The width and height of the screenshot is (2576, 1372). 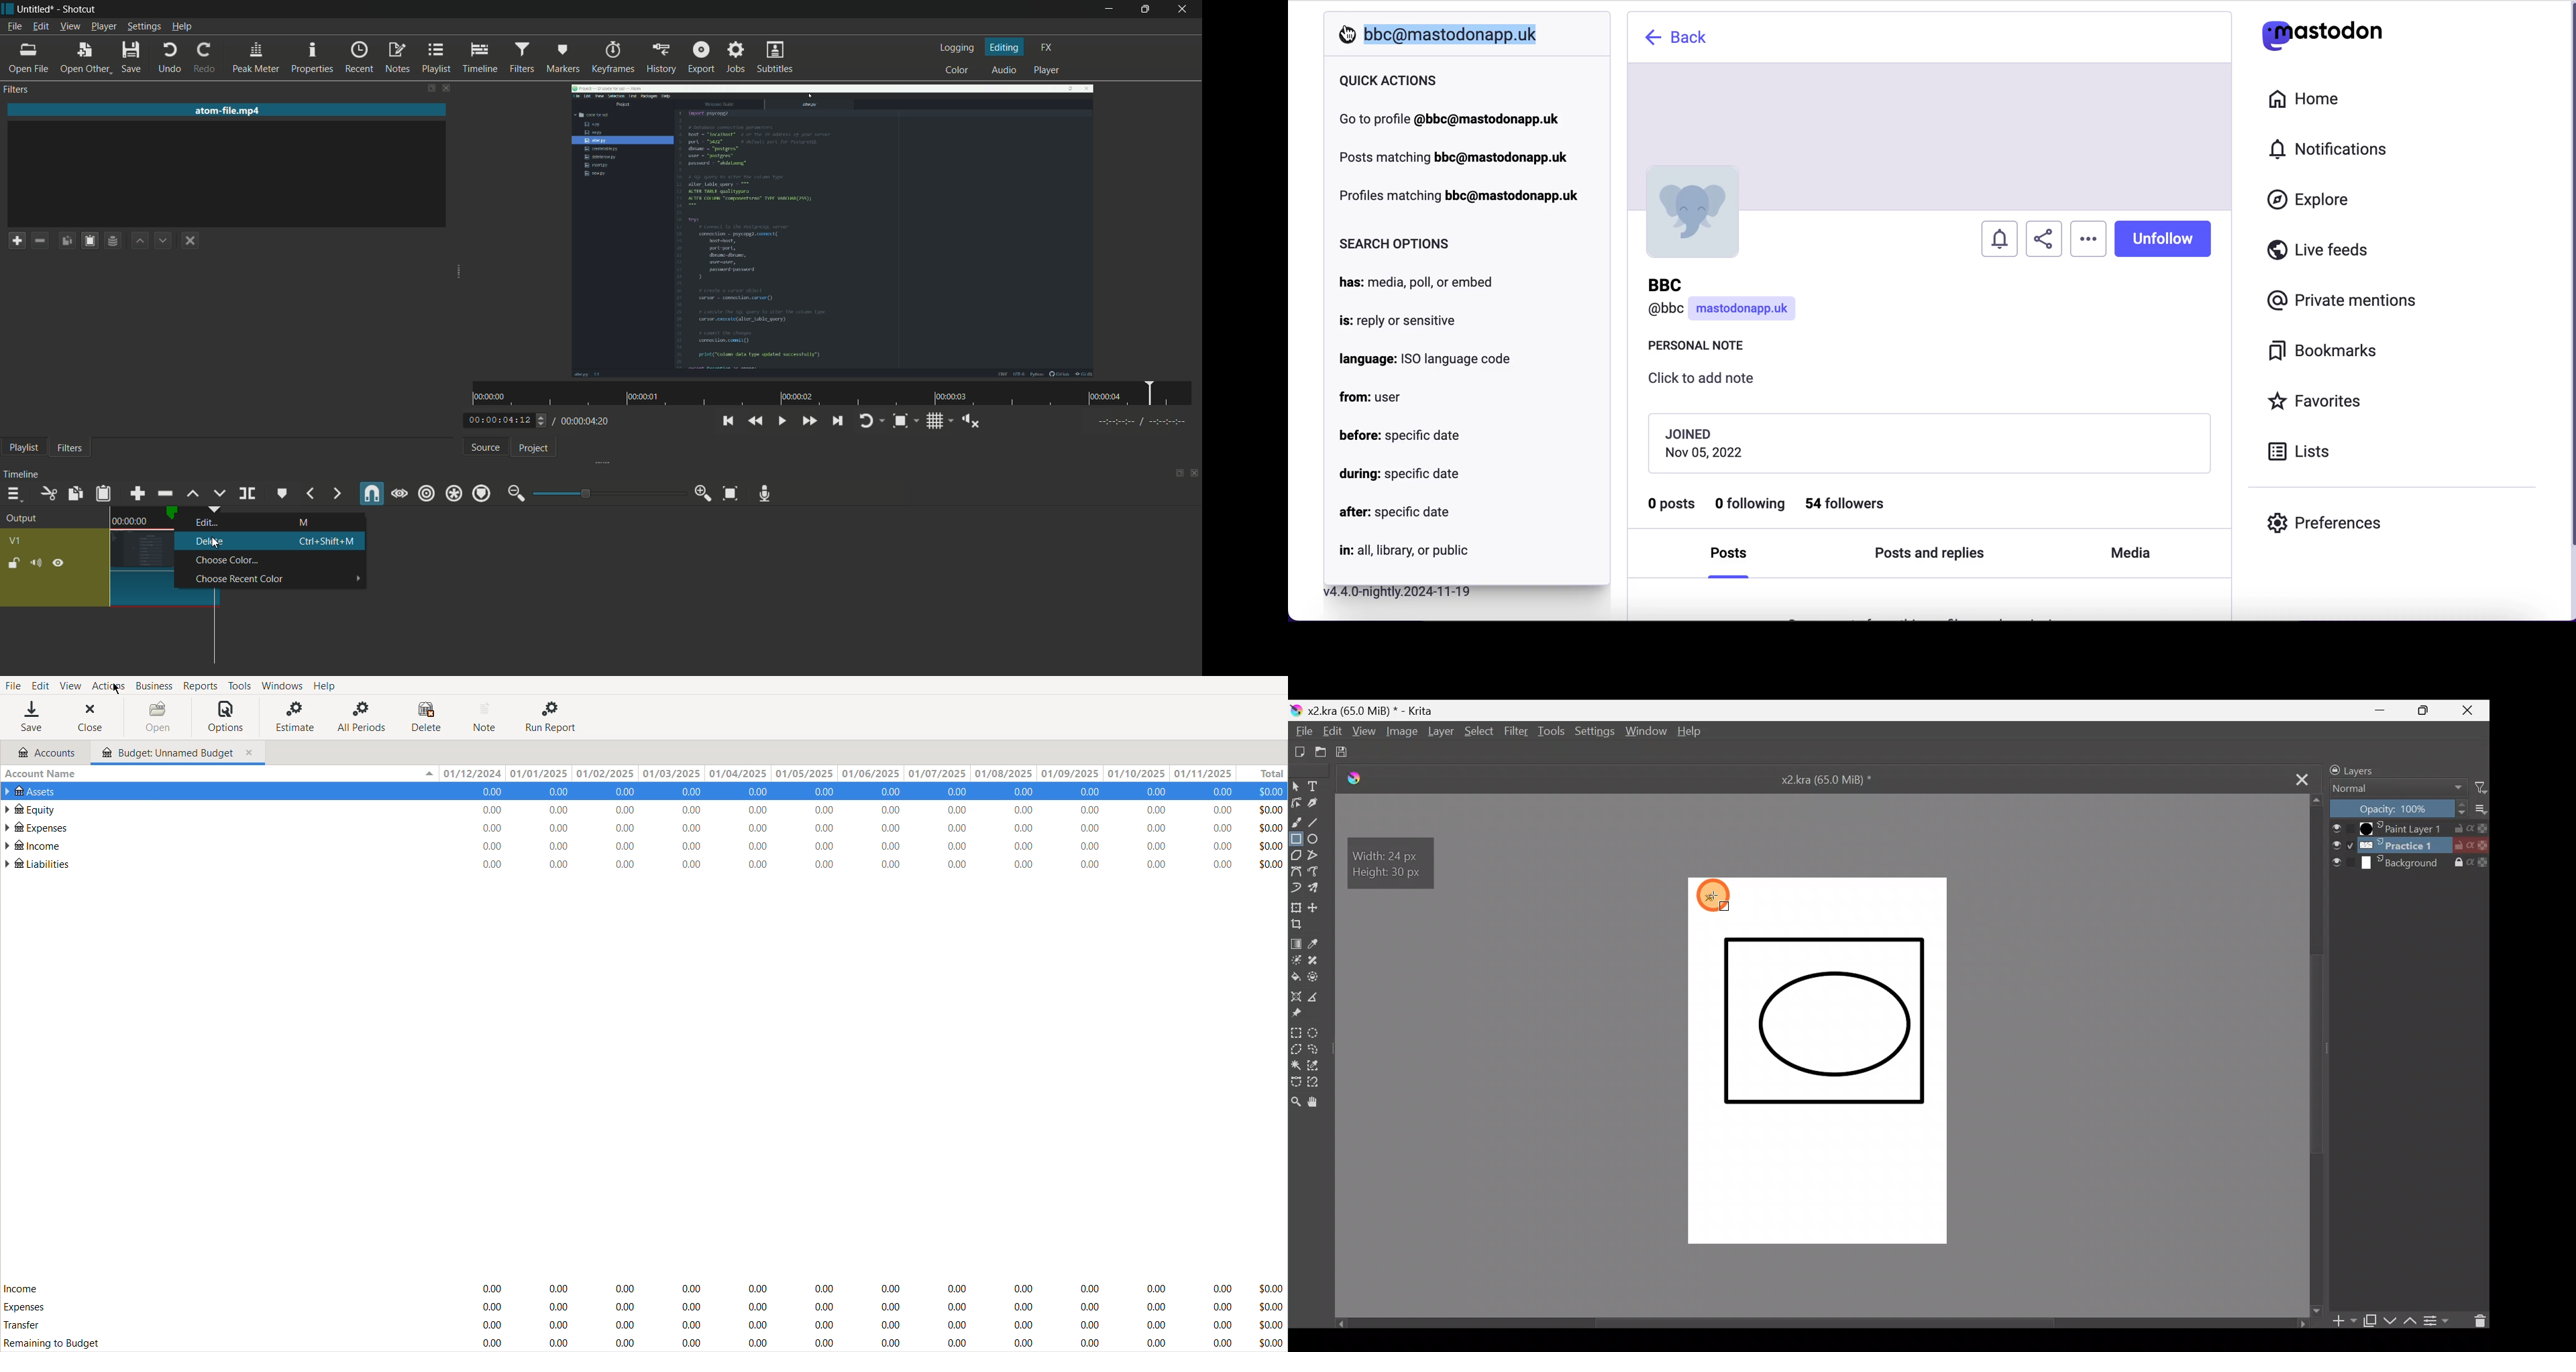 I want to click on turn notifications on, so click(x=2001, y=236).